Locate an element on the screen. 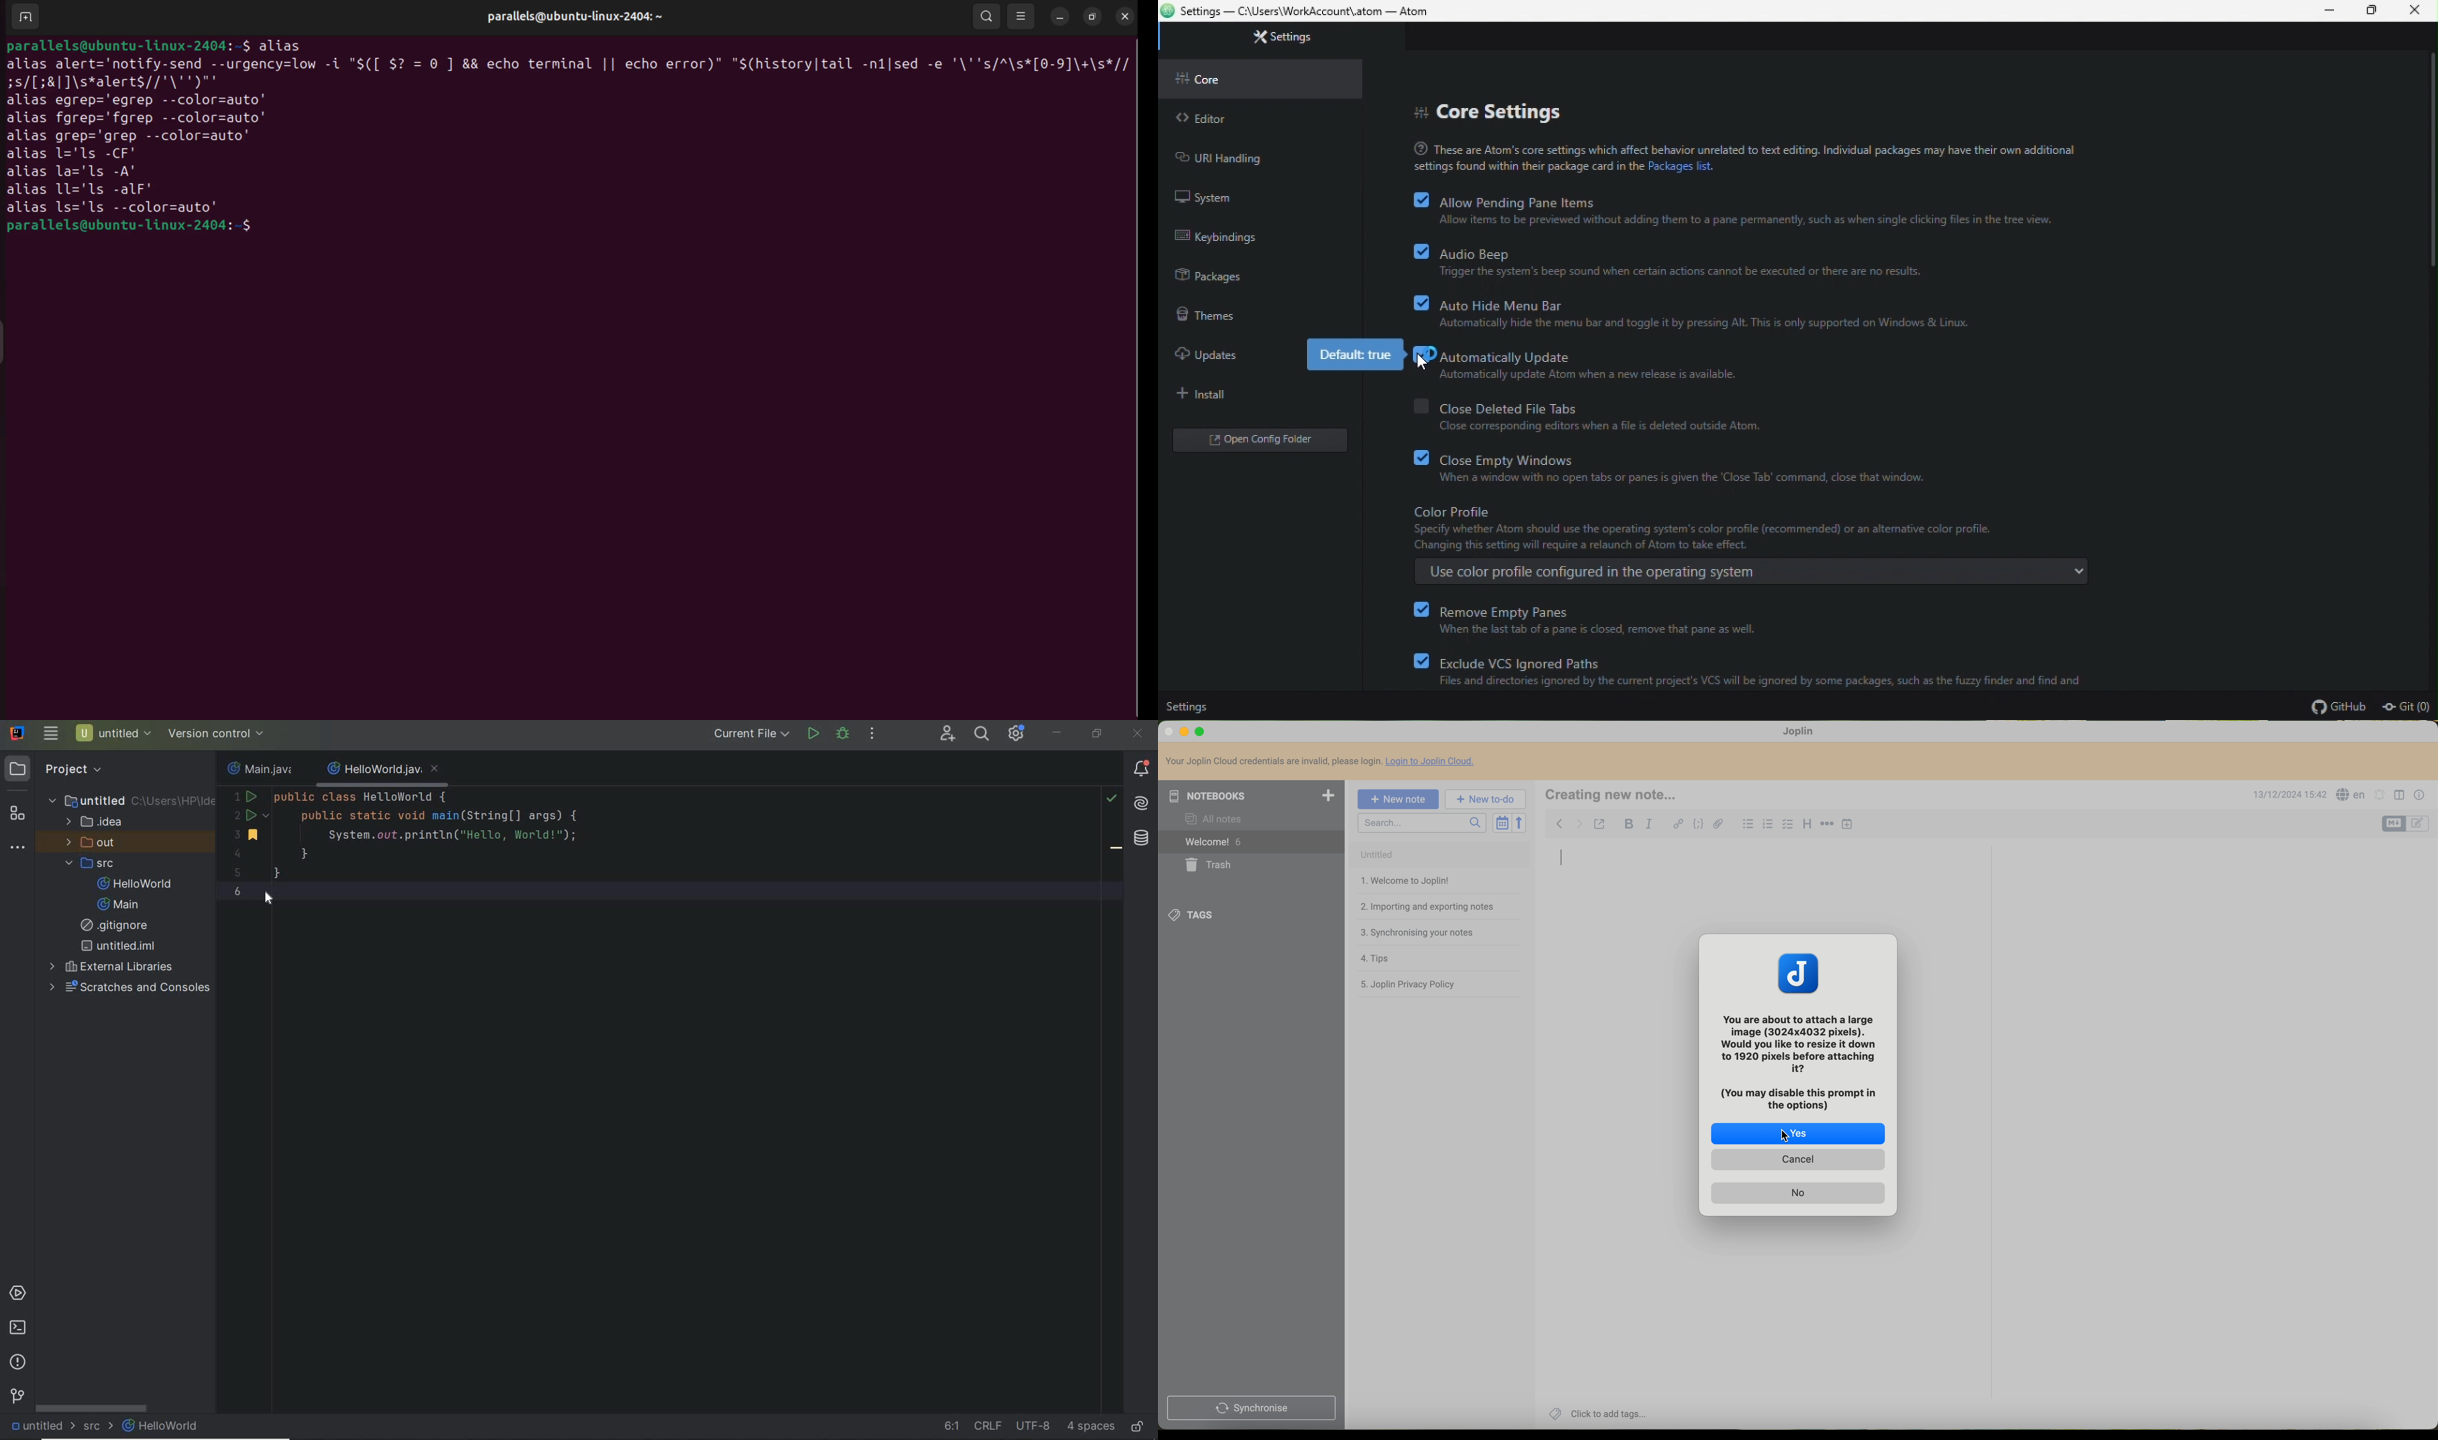  core settings is located at coordinates (1490, 110).